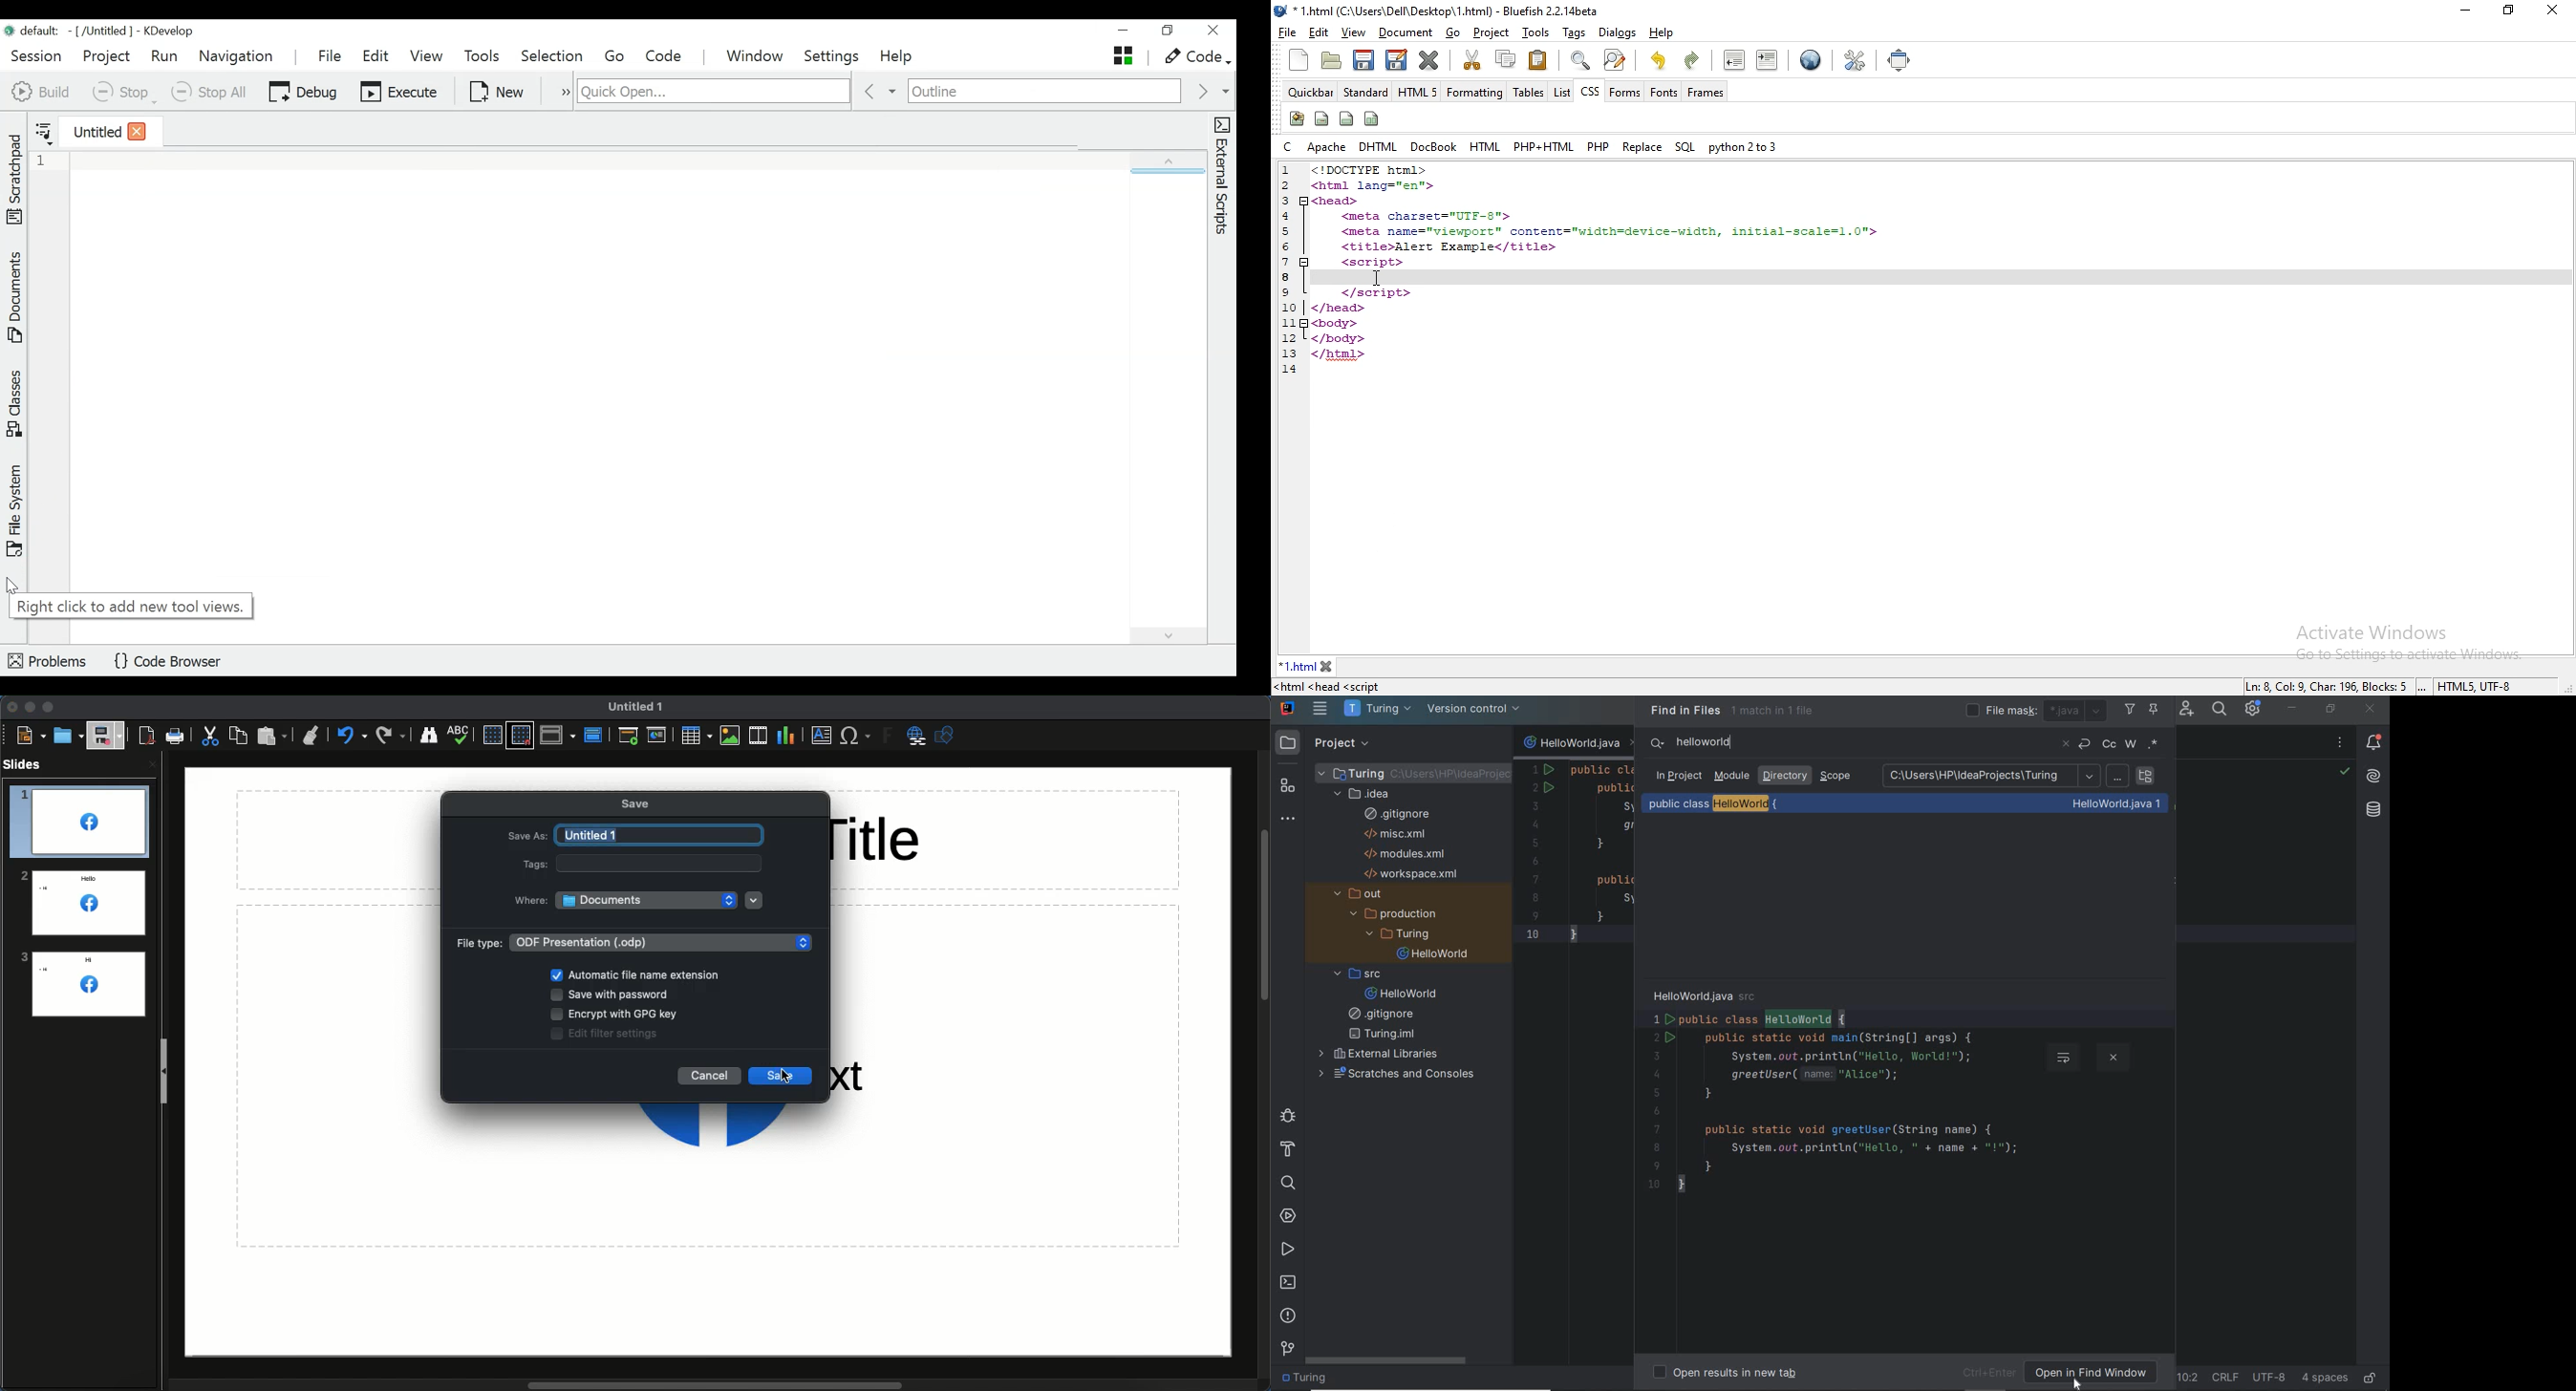 The height and width of the screenshot is (1400, 2576). I want to click on <script>, so click(1373, 263).